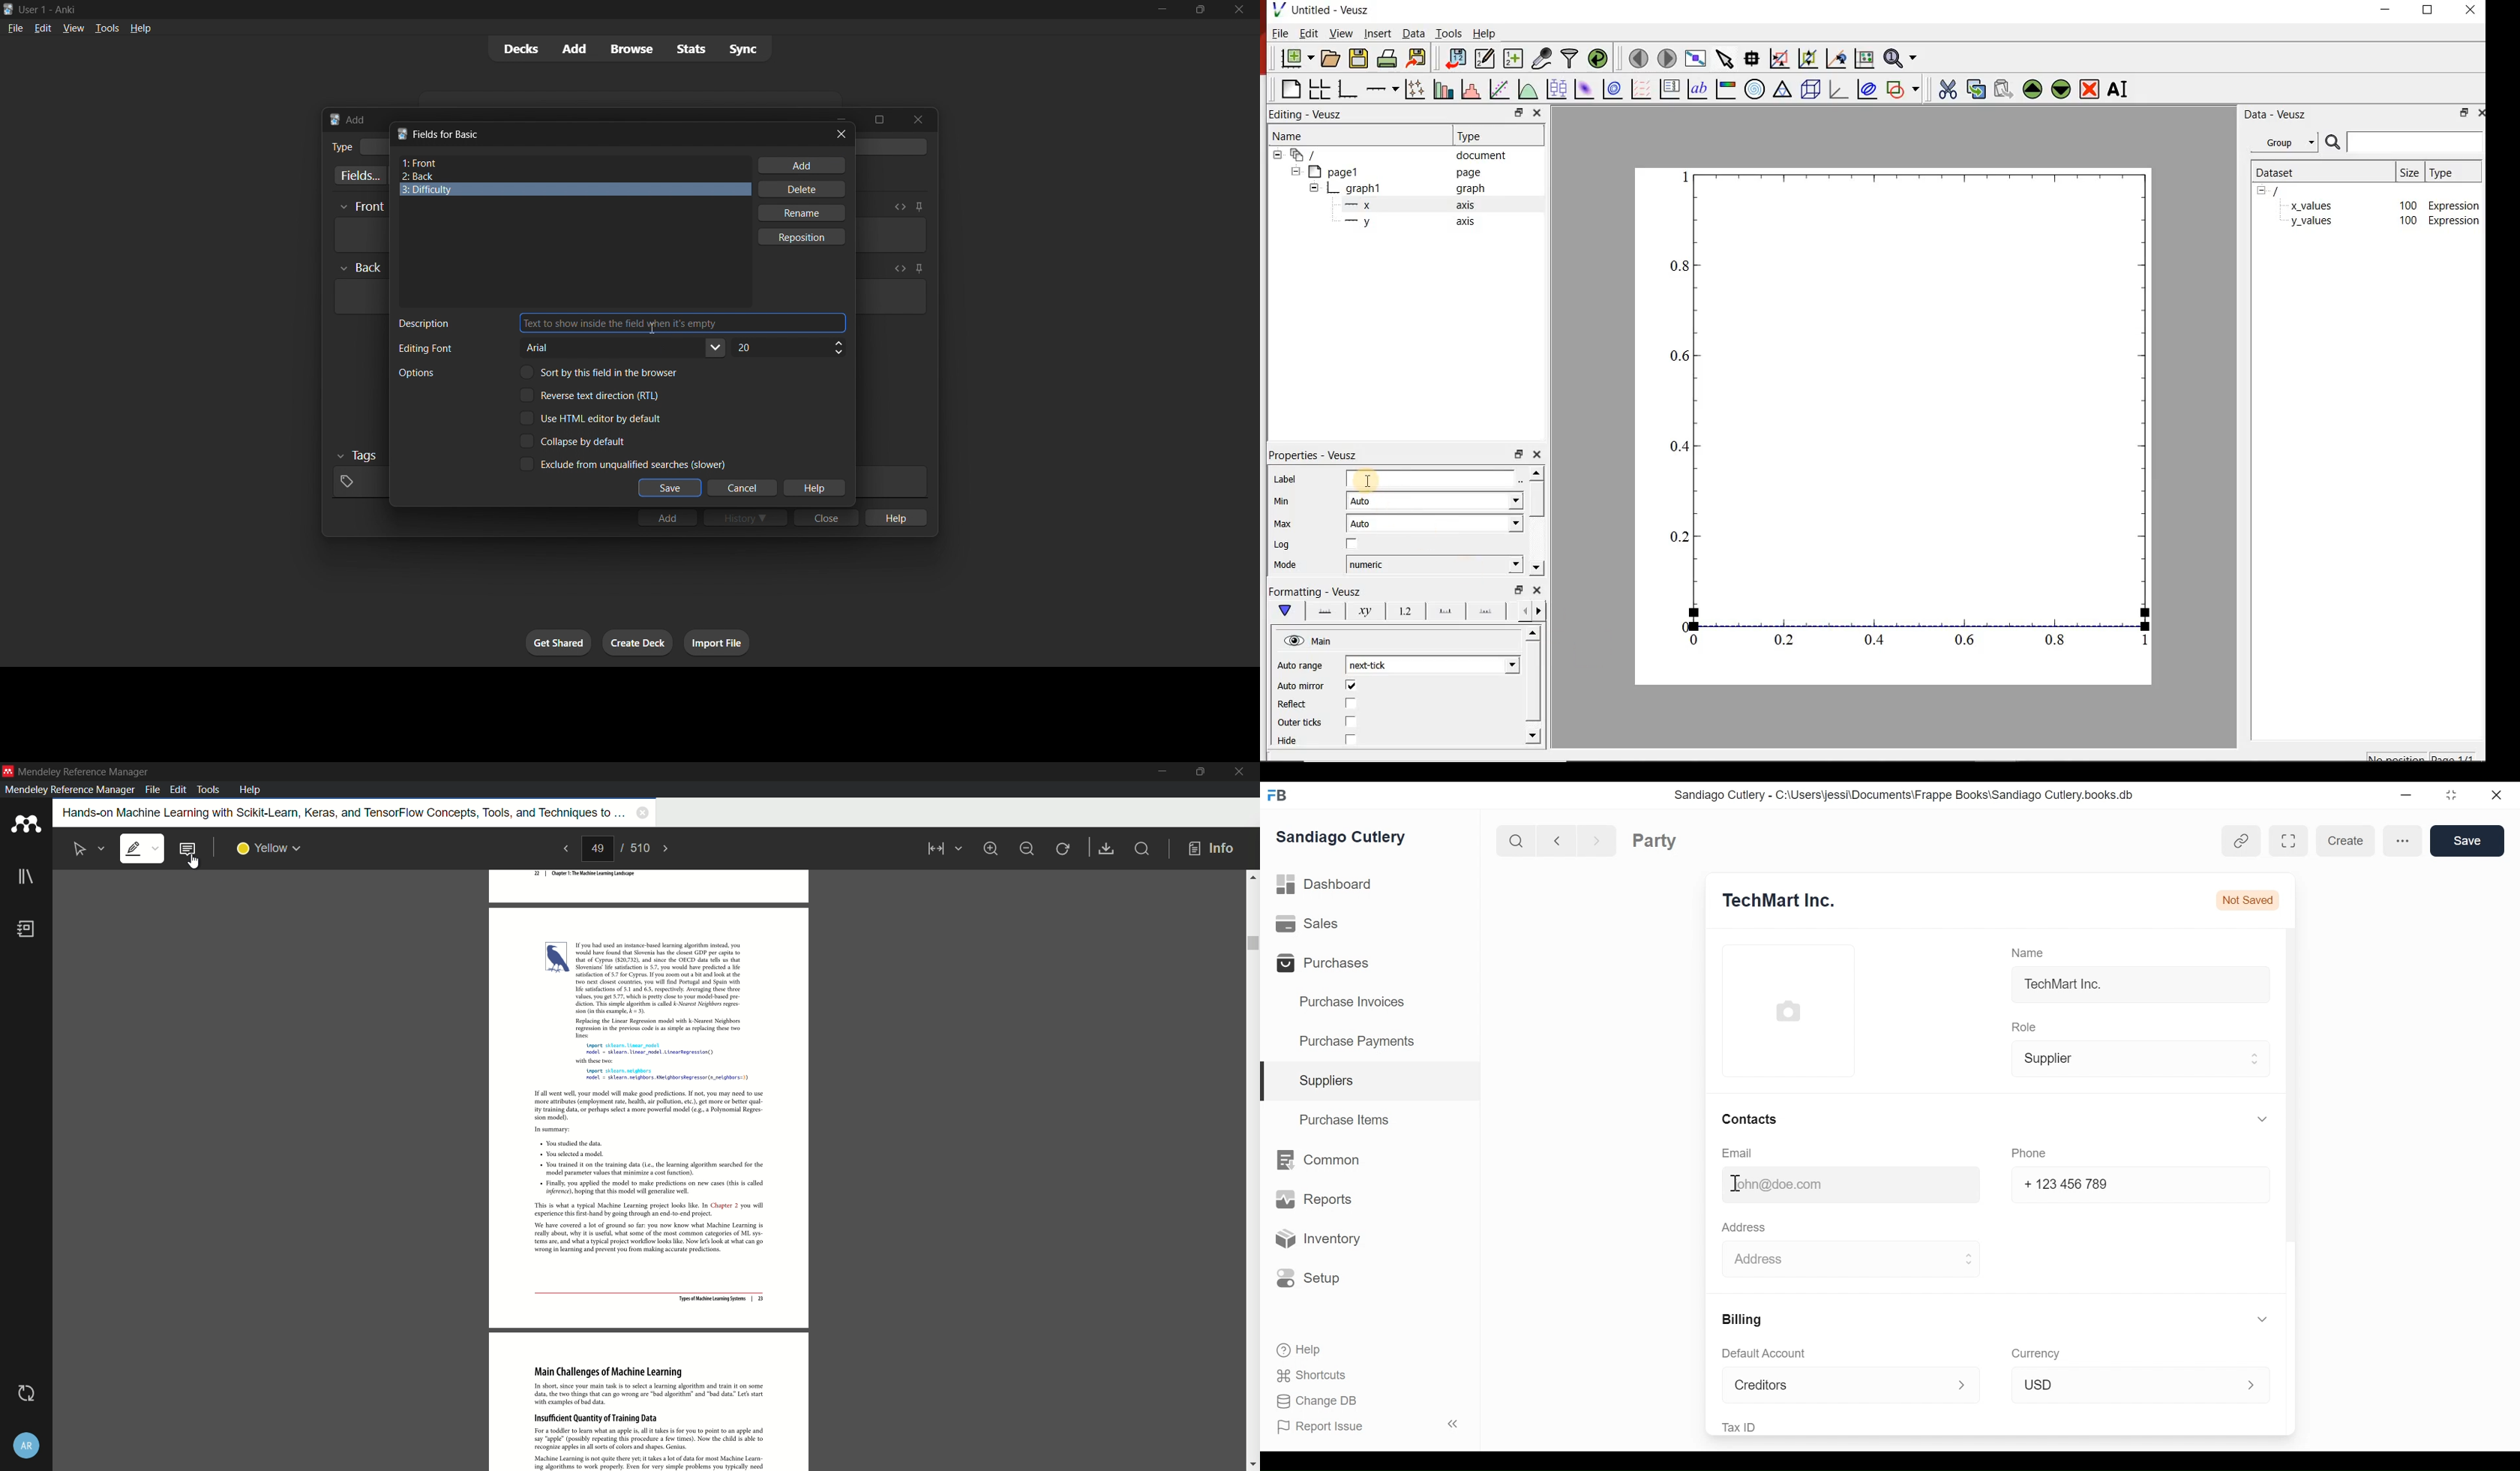 The width and height of the screenshot is (2520, 1484). What do you see at coordinates (1145, 850) in the screenshot?
I see `find` at bounding box center [1145, 850].